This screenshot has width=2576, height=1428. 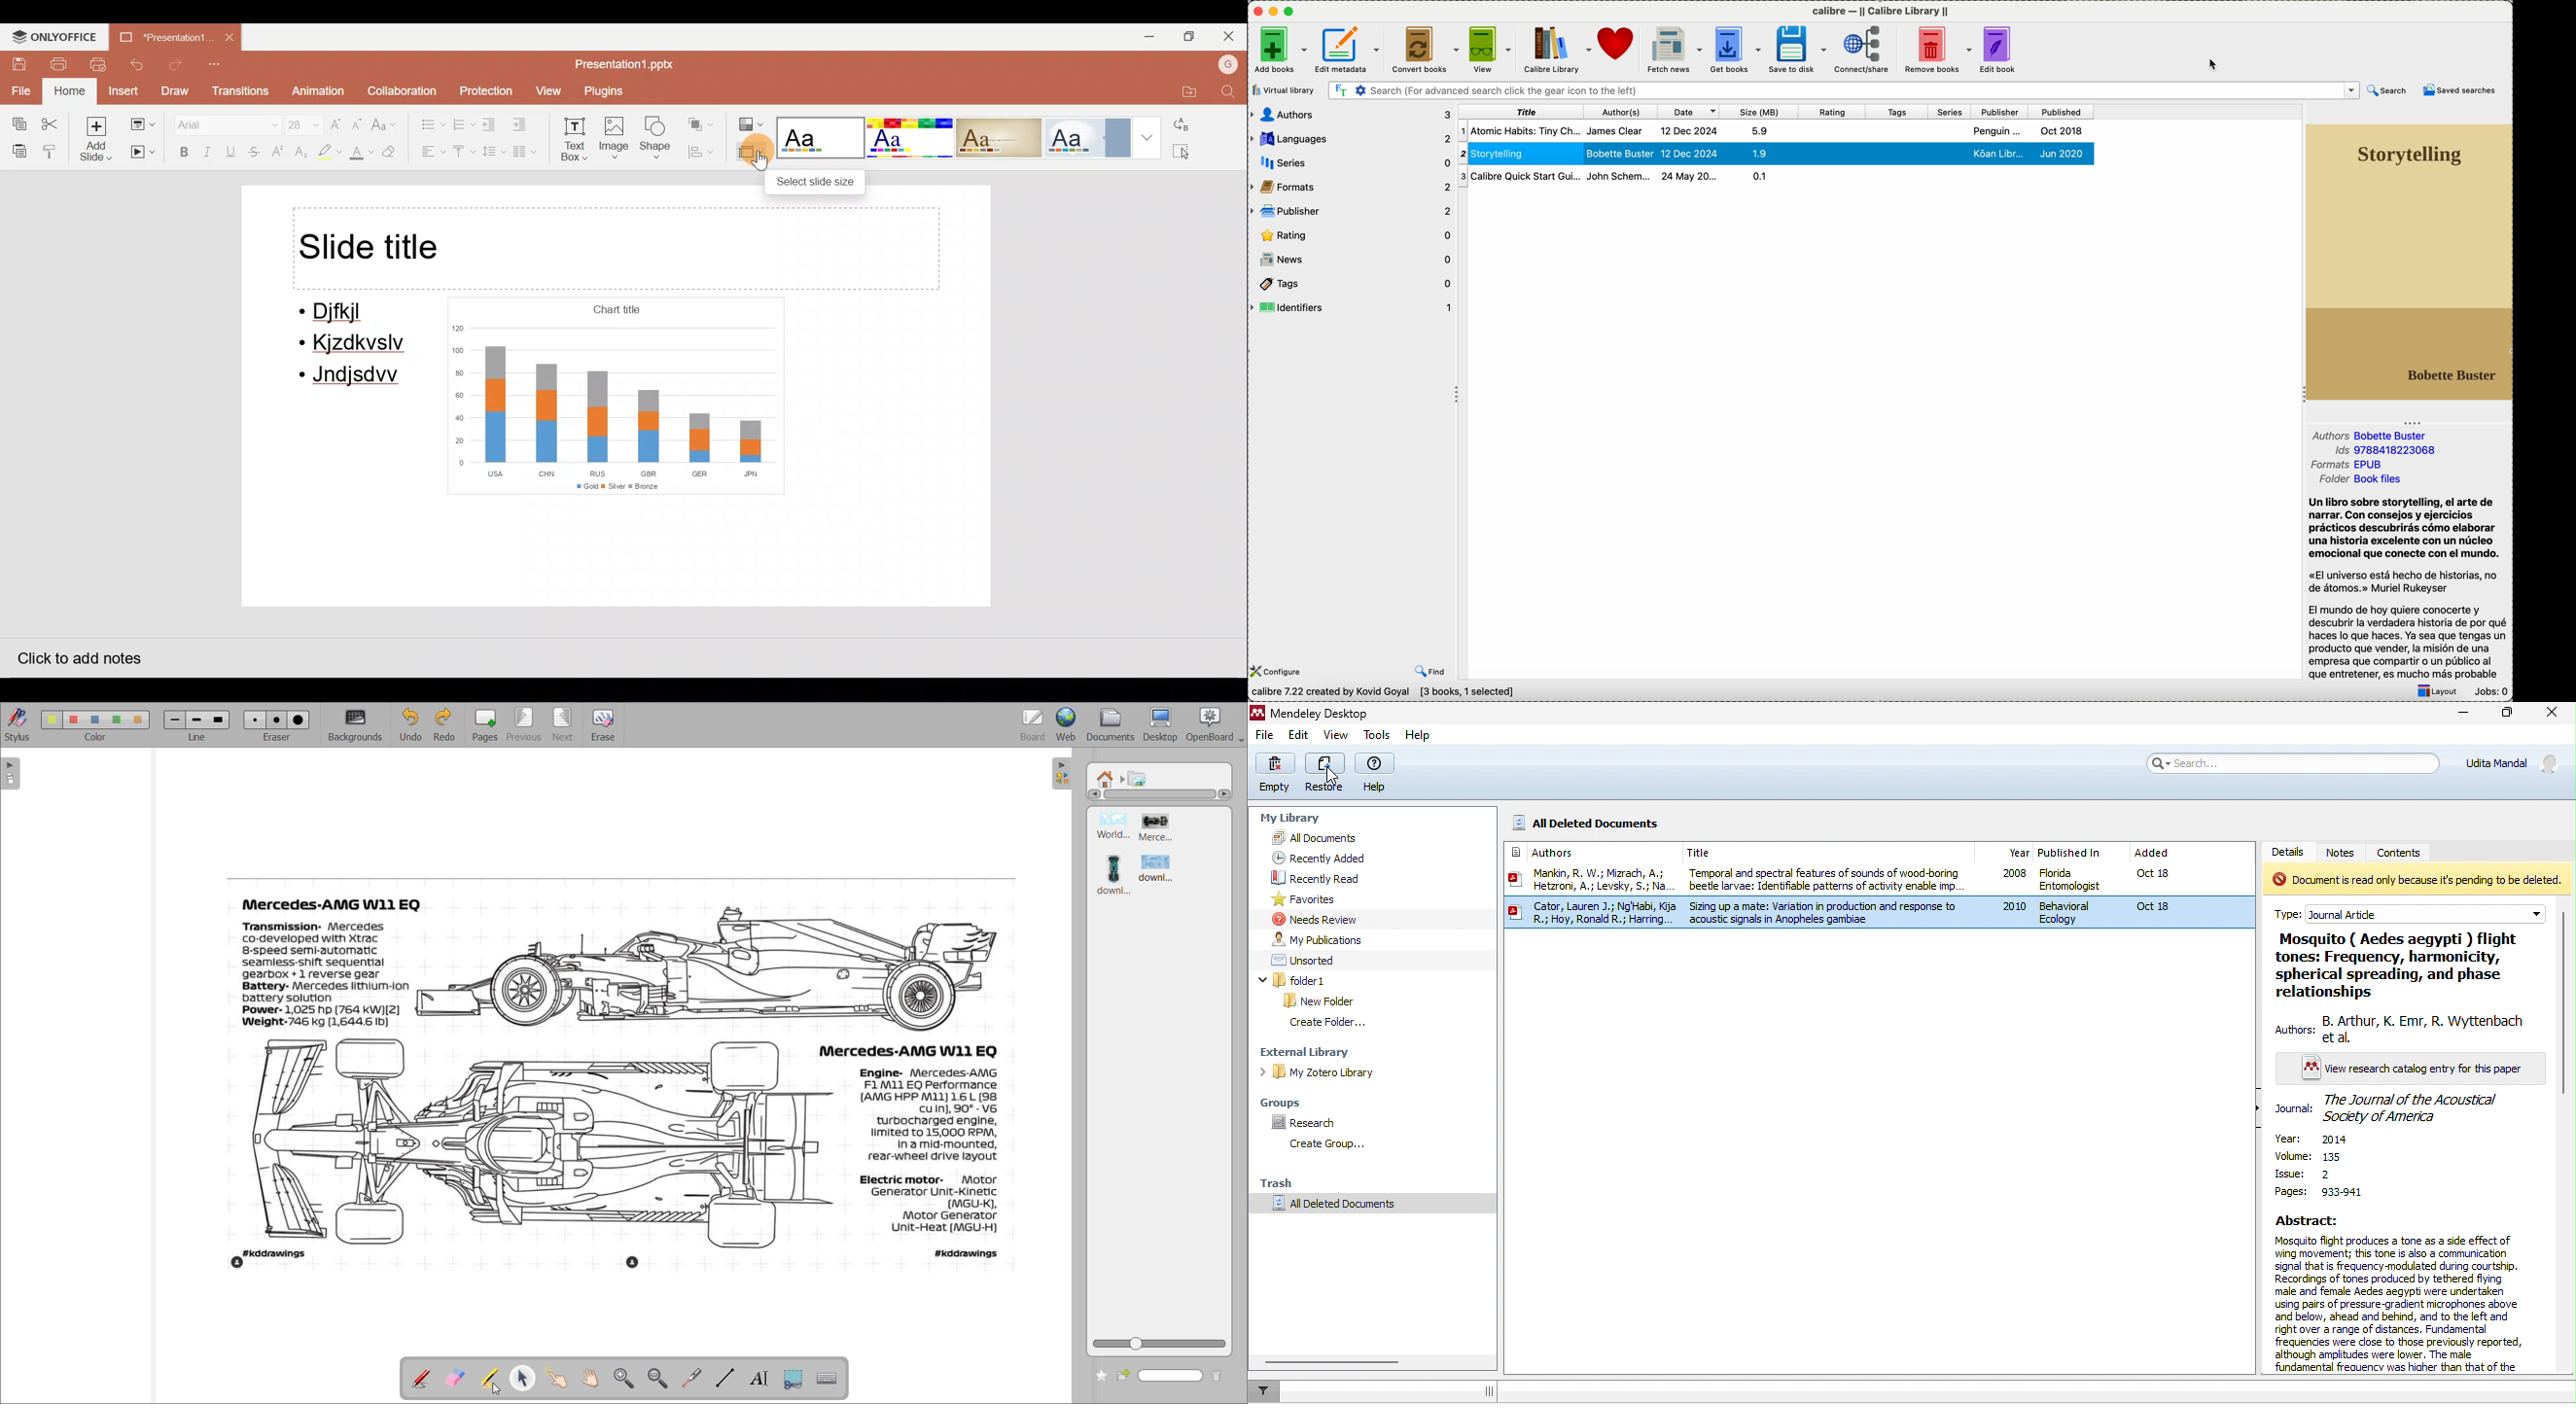 I want to click on close, so click(x=1256, y=11).